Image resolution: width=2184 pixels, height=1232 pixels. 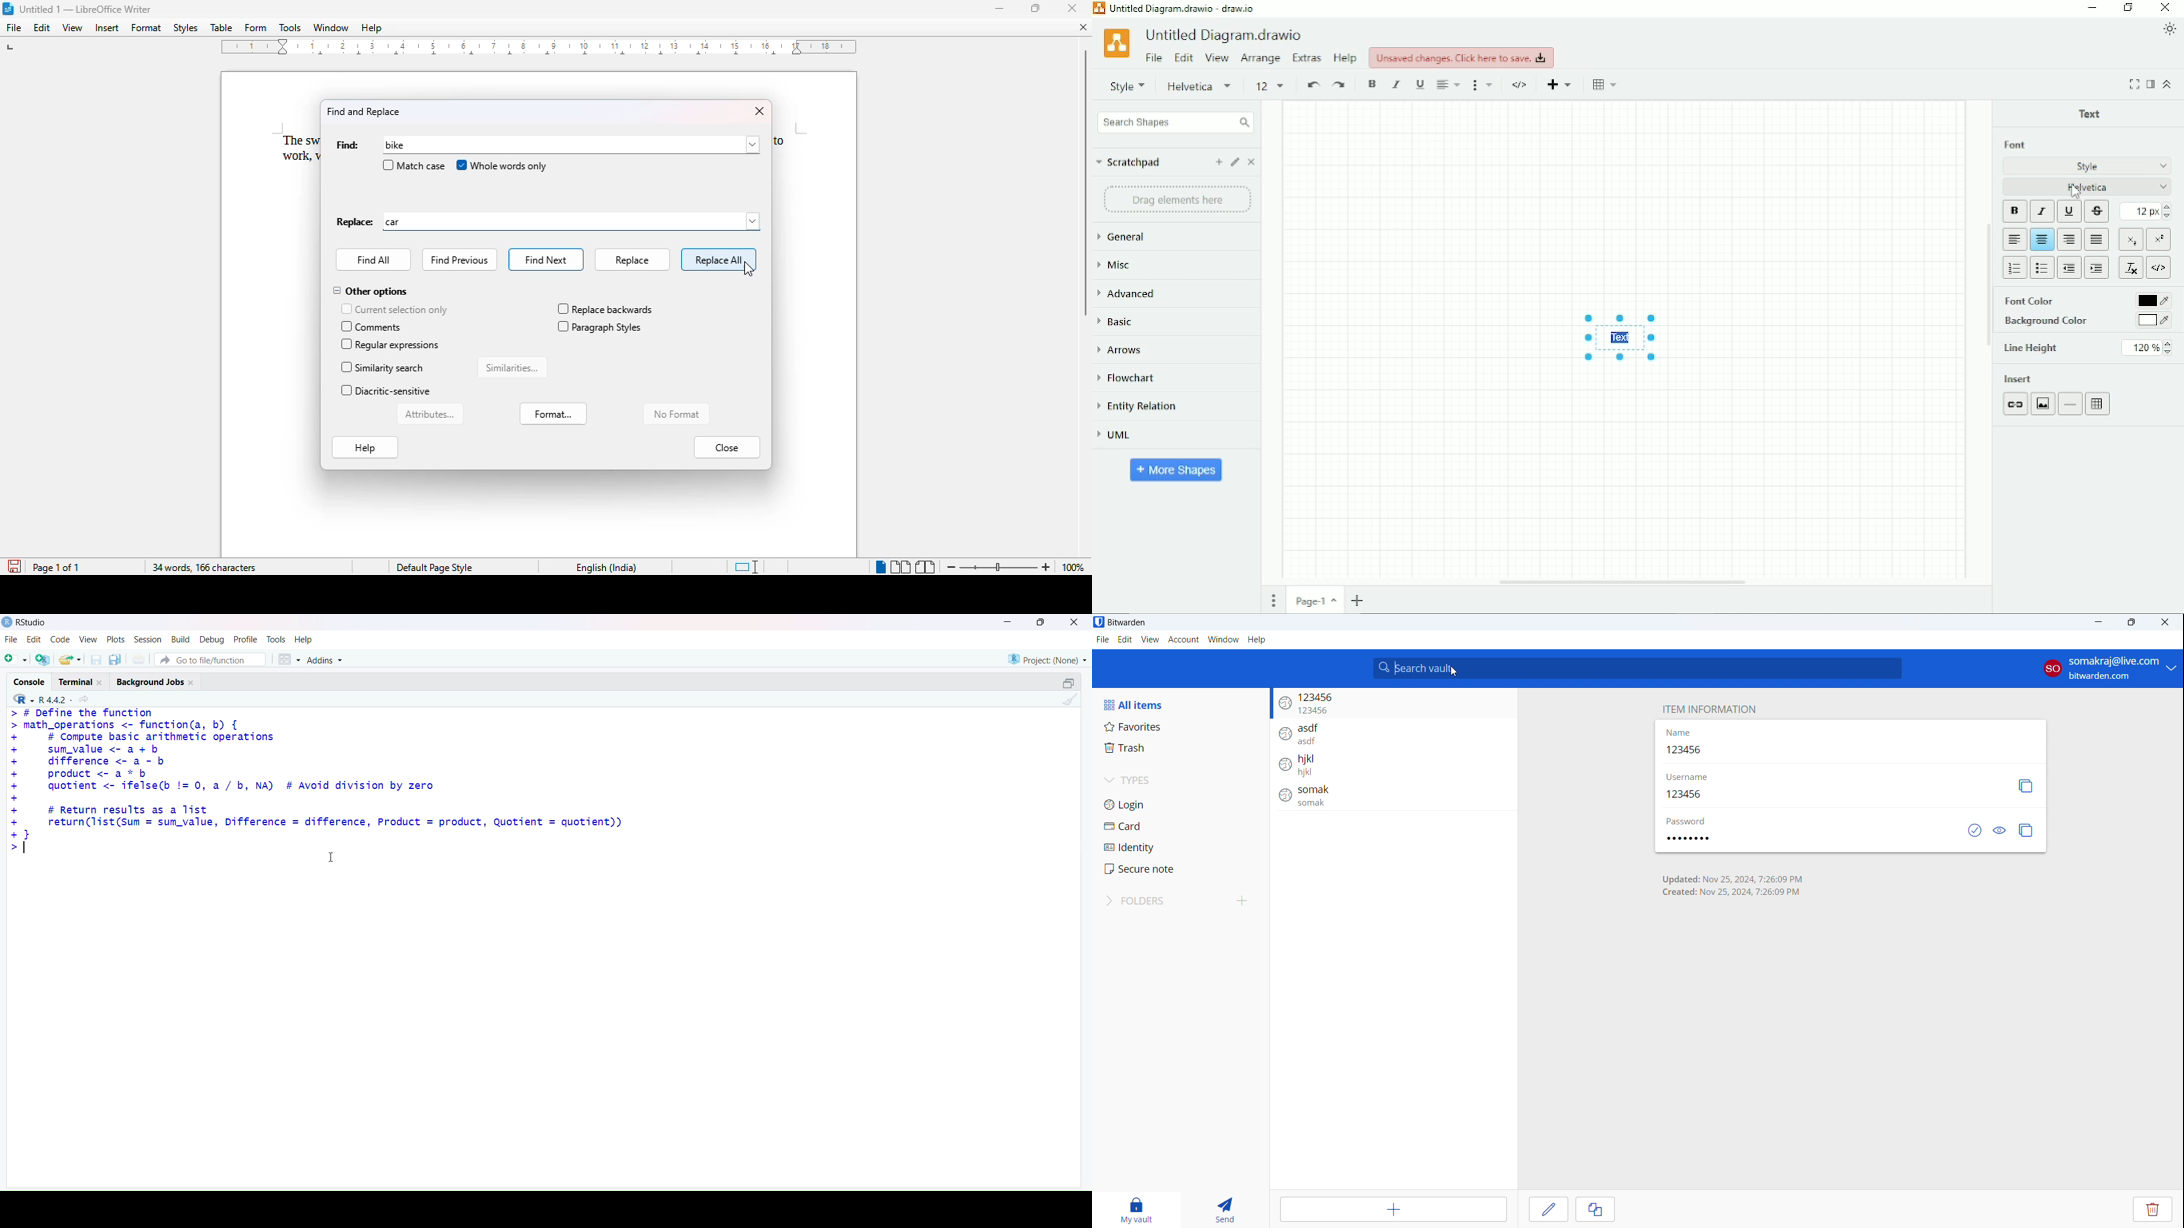 What do you see at coordinates (1127, 86) in the screenshot?
I see `Style` at bounding box center [1127, 86].